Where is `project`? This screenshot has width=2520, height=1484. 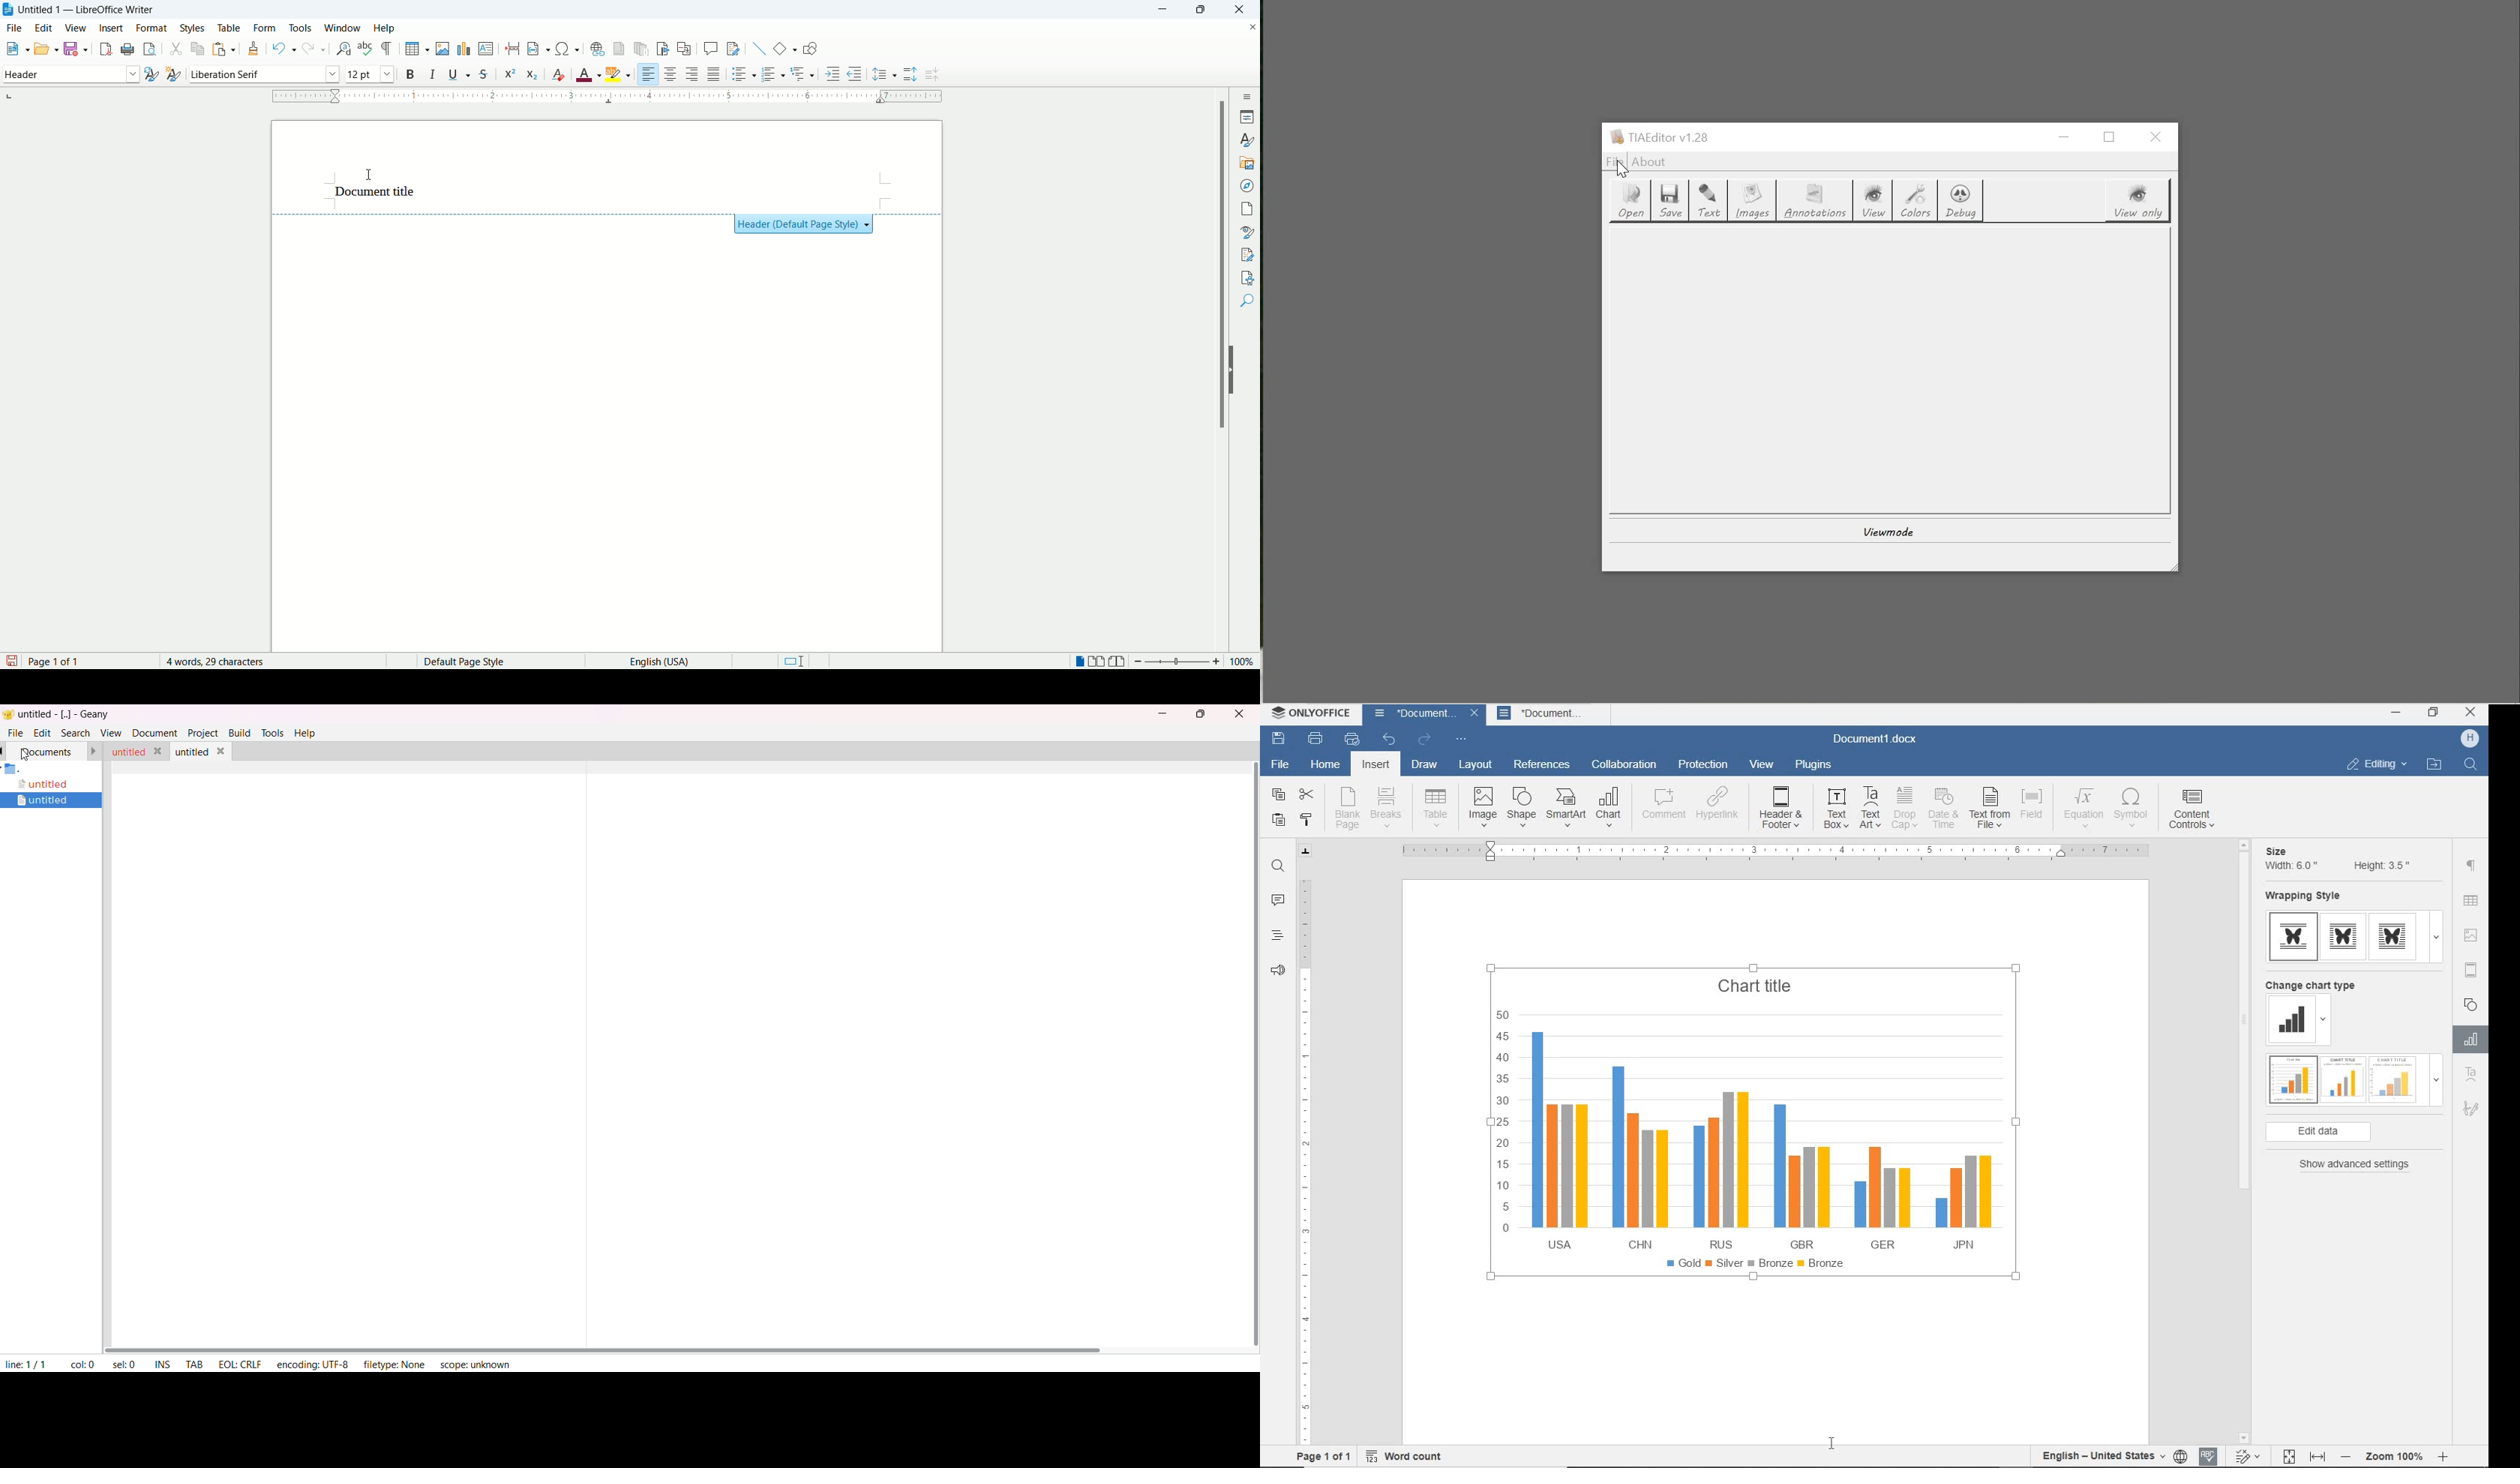 project is located at coordinates (203, 733).